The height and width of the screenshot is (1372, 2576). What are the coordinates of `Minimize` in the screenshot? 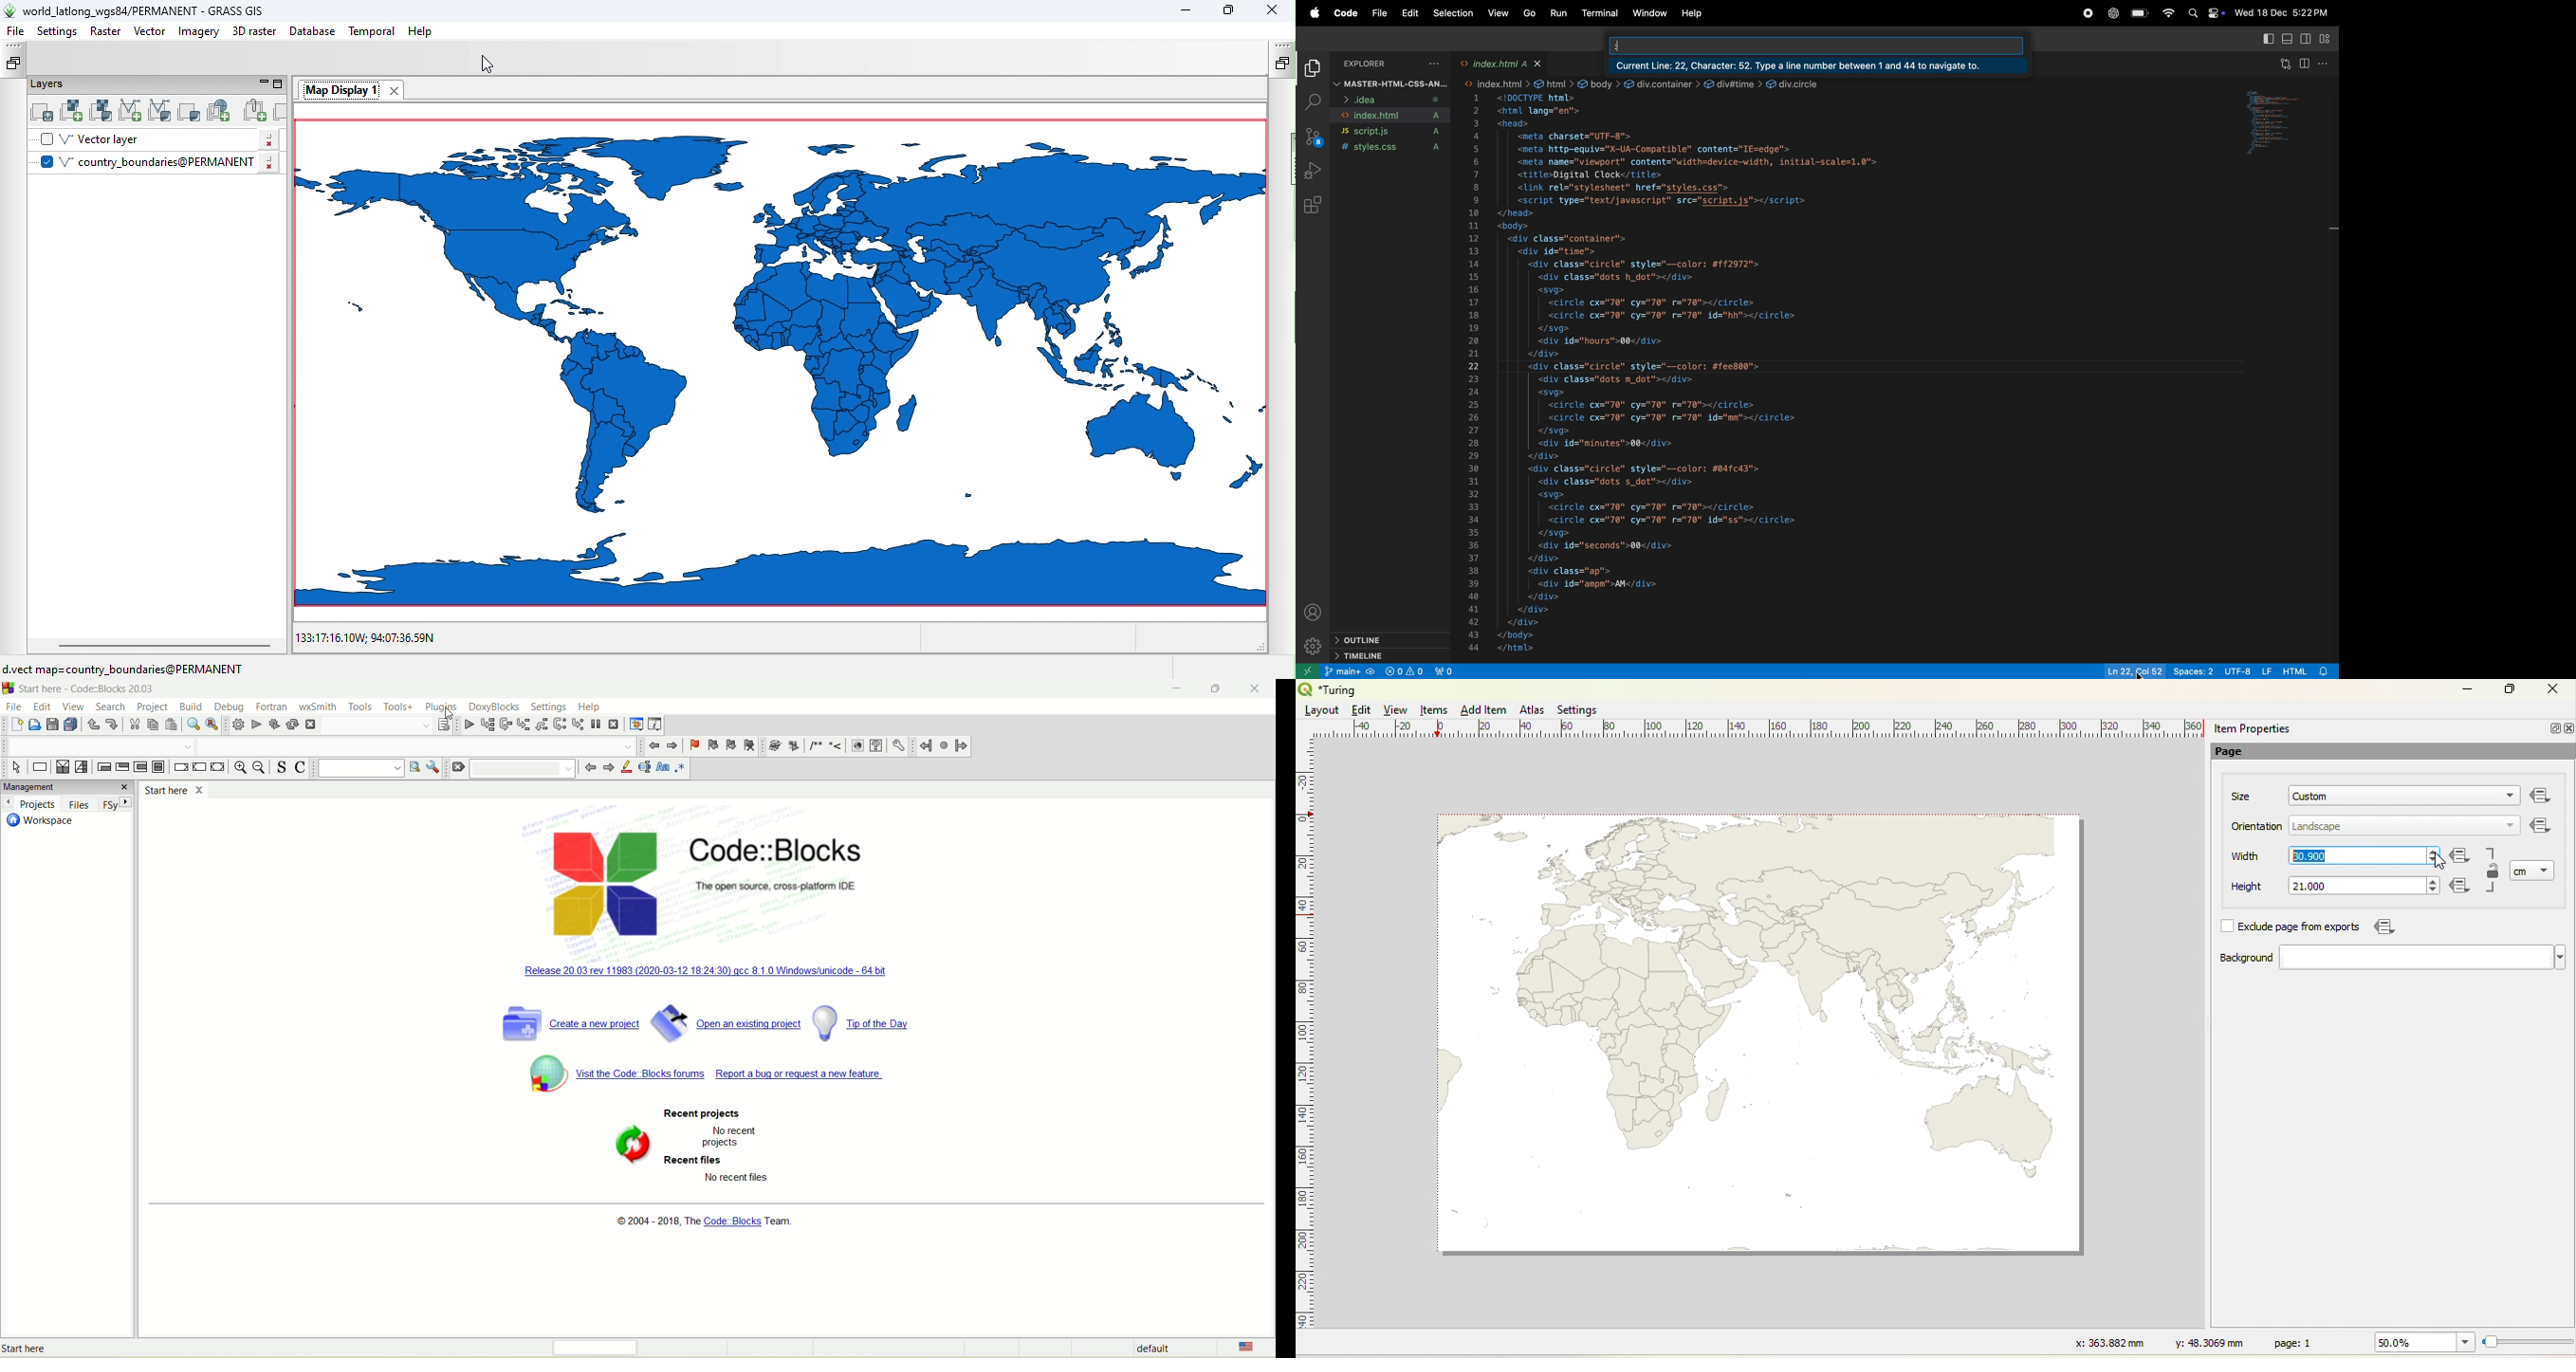 It's located at (264, 83).